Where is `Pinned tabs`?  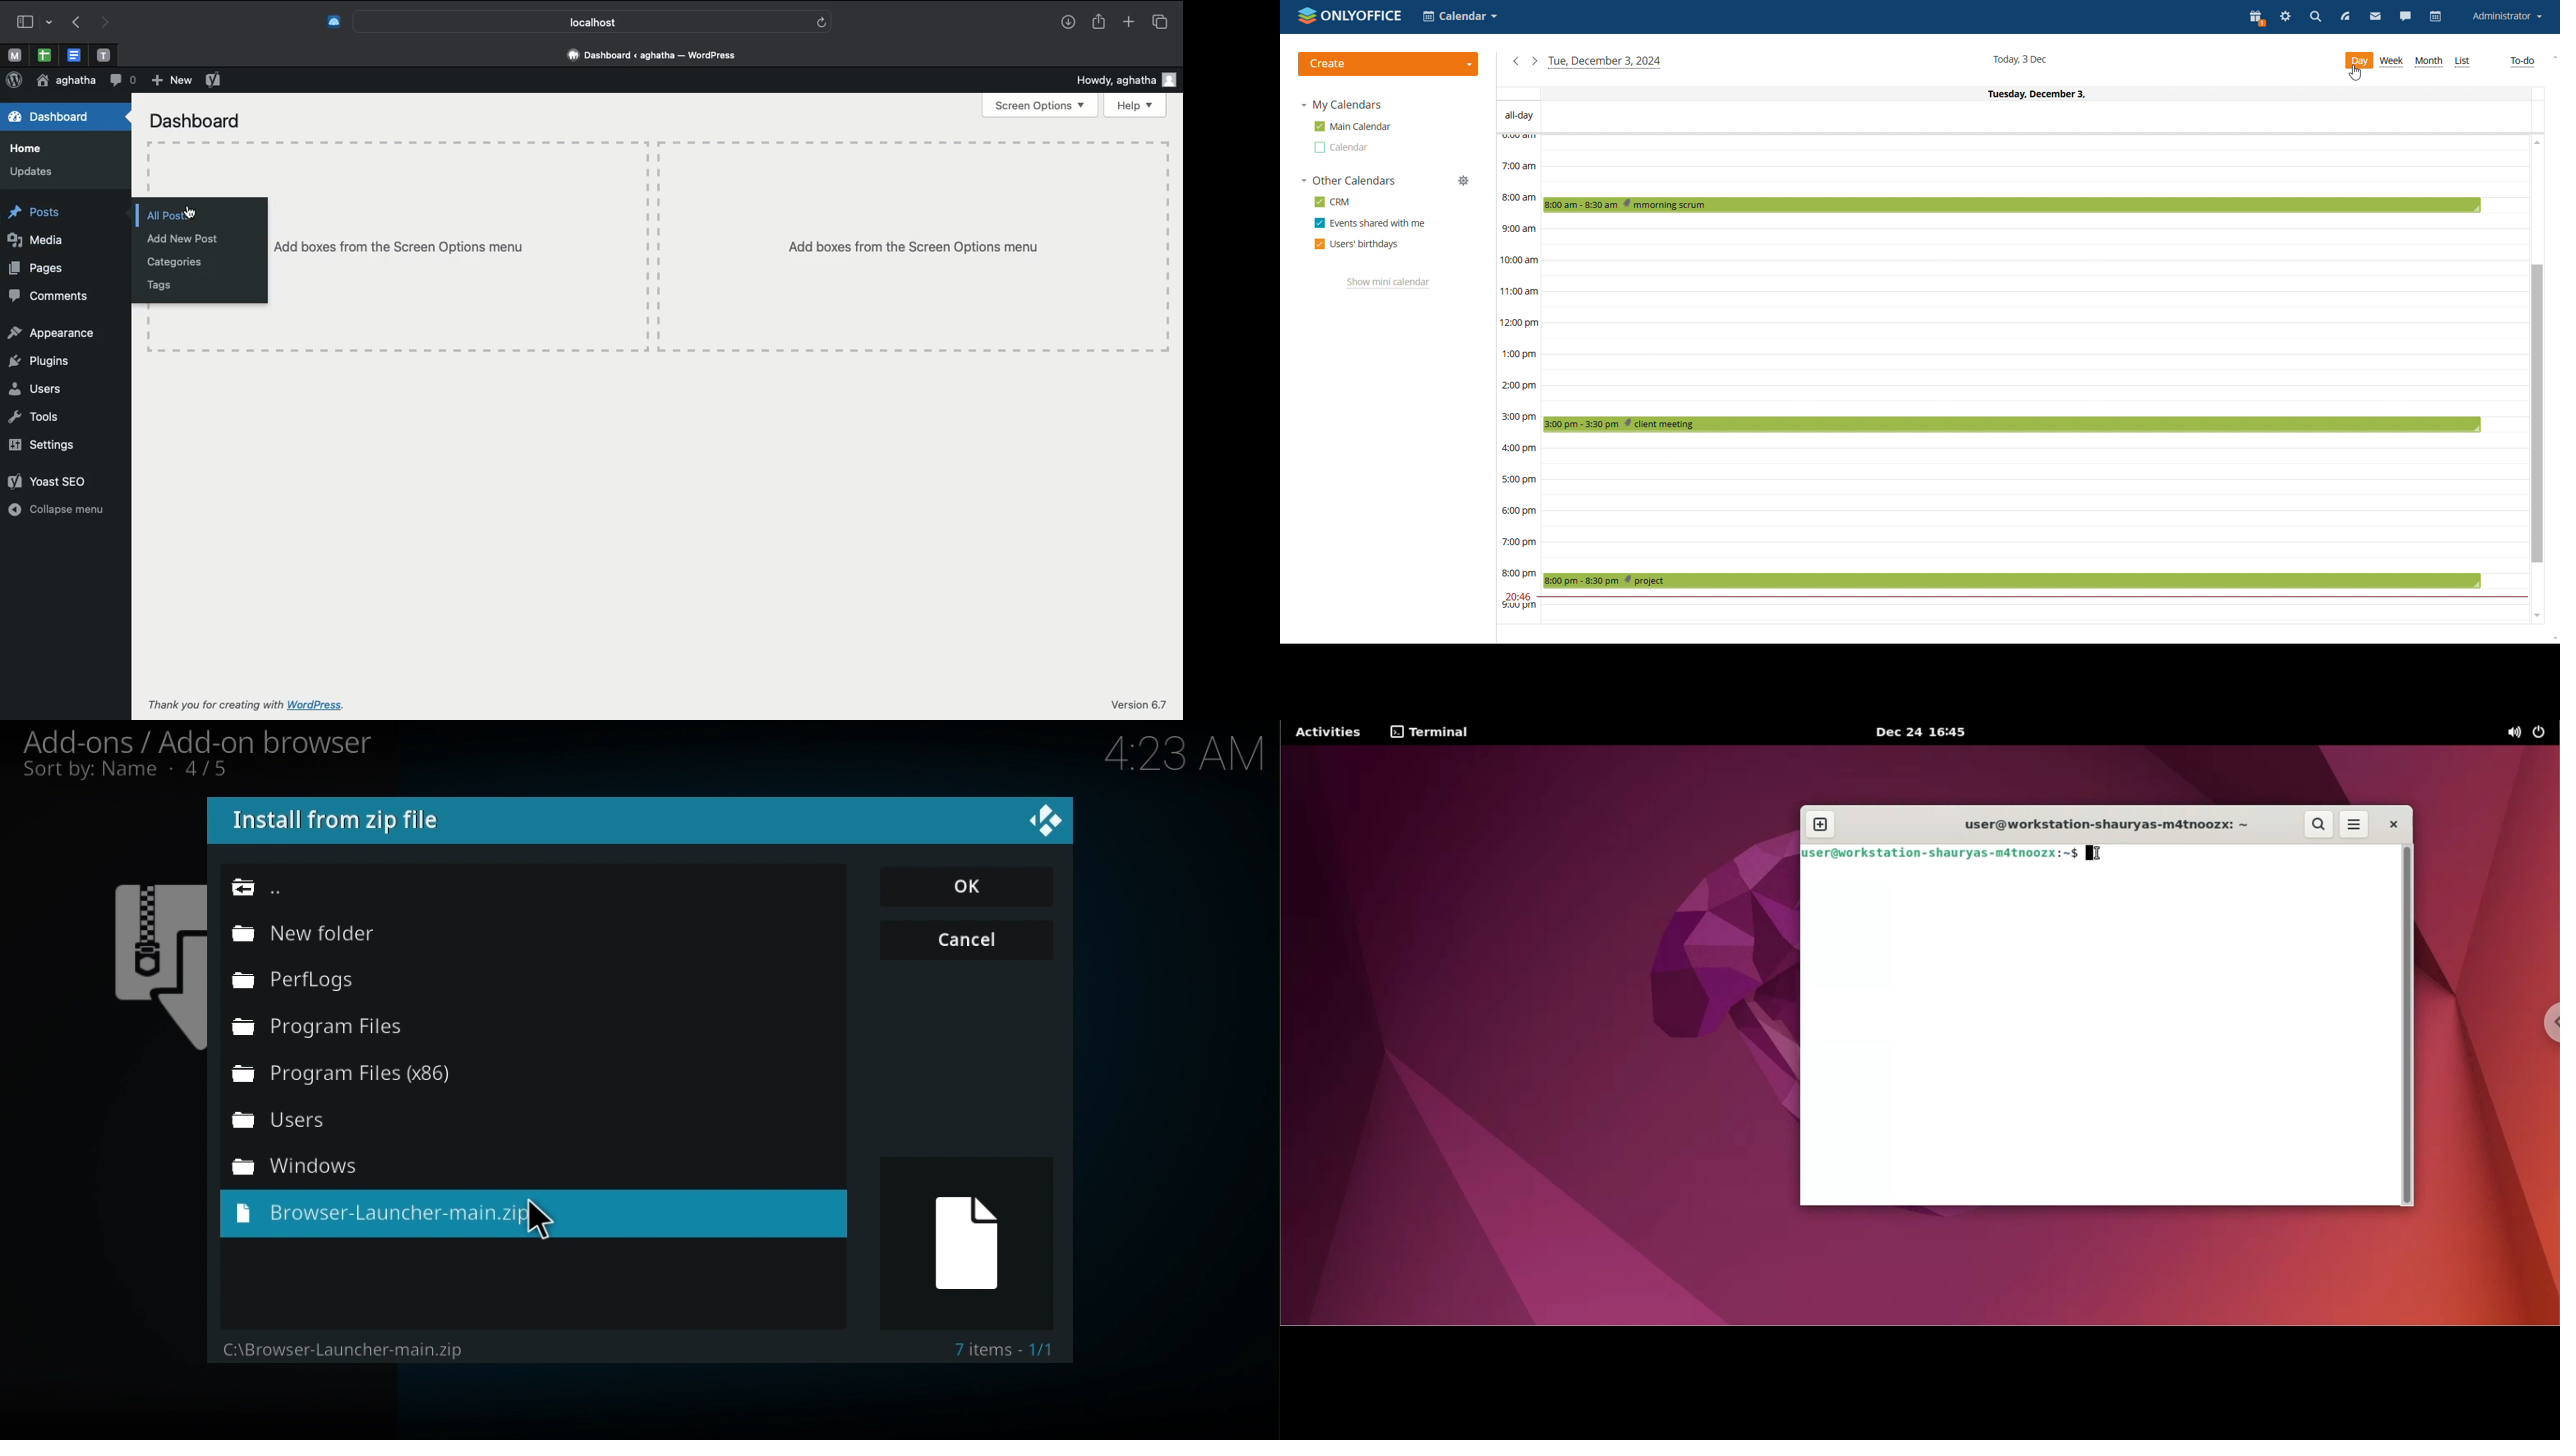
Pinned tabs is located at coordinates (16, 54).